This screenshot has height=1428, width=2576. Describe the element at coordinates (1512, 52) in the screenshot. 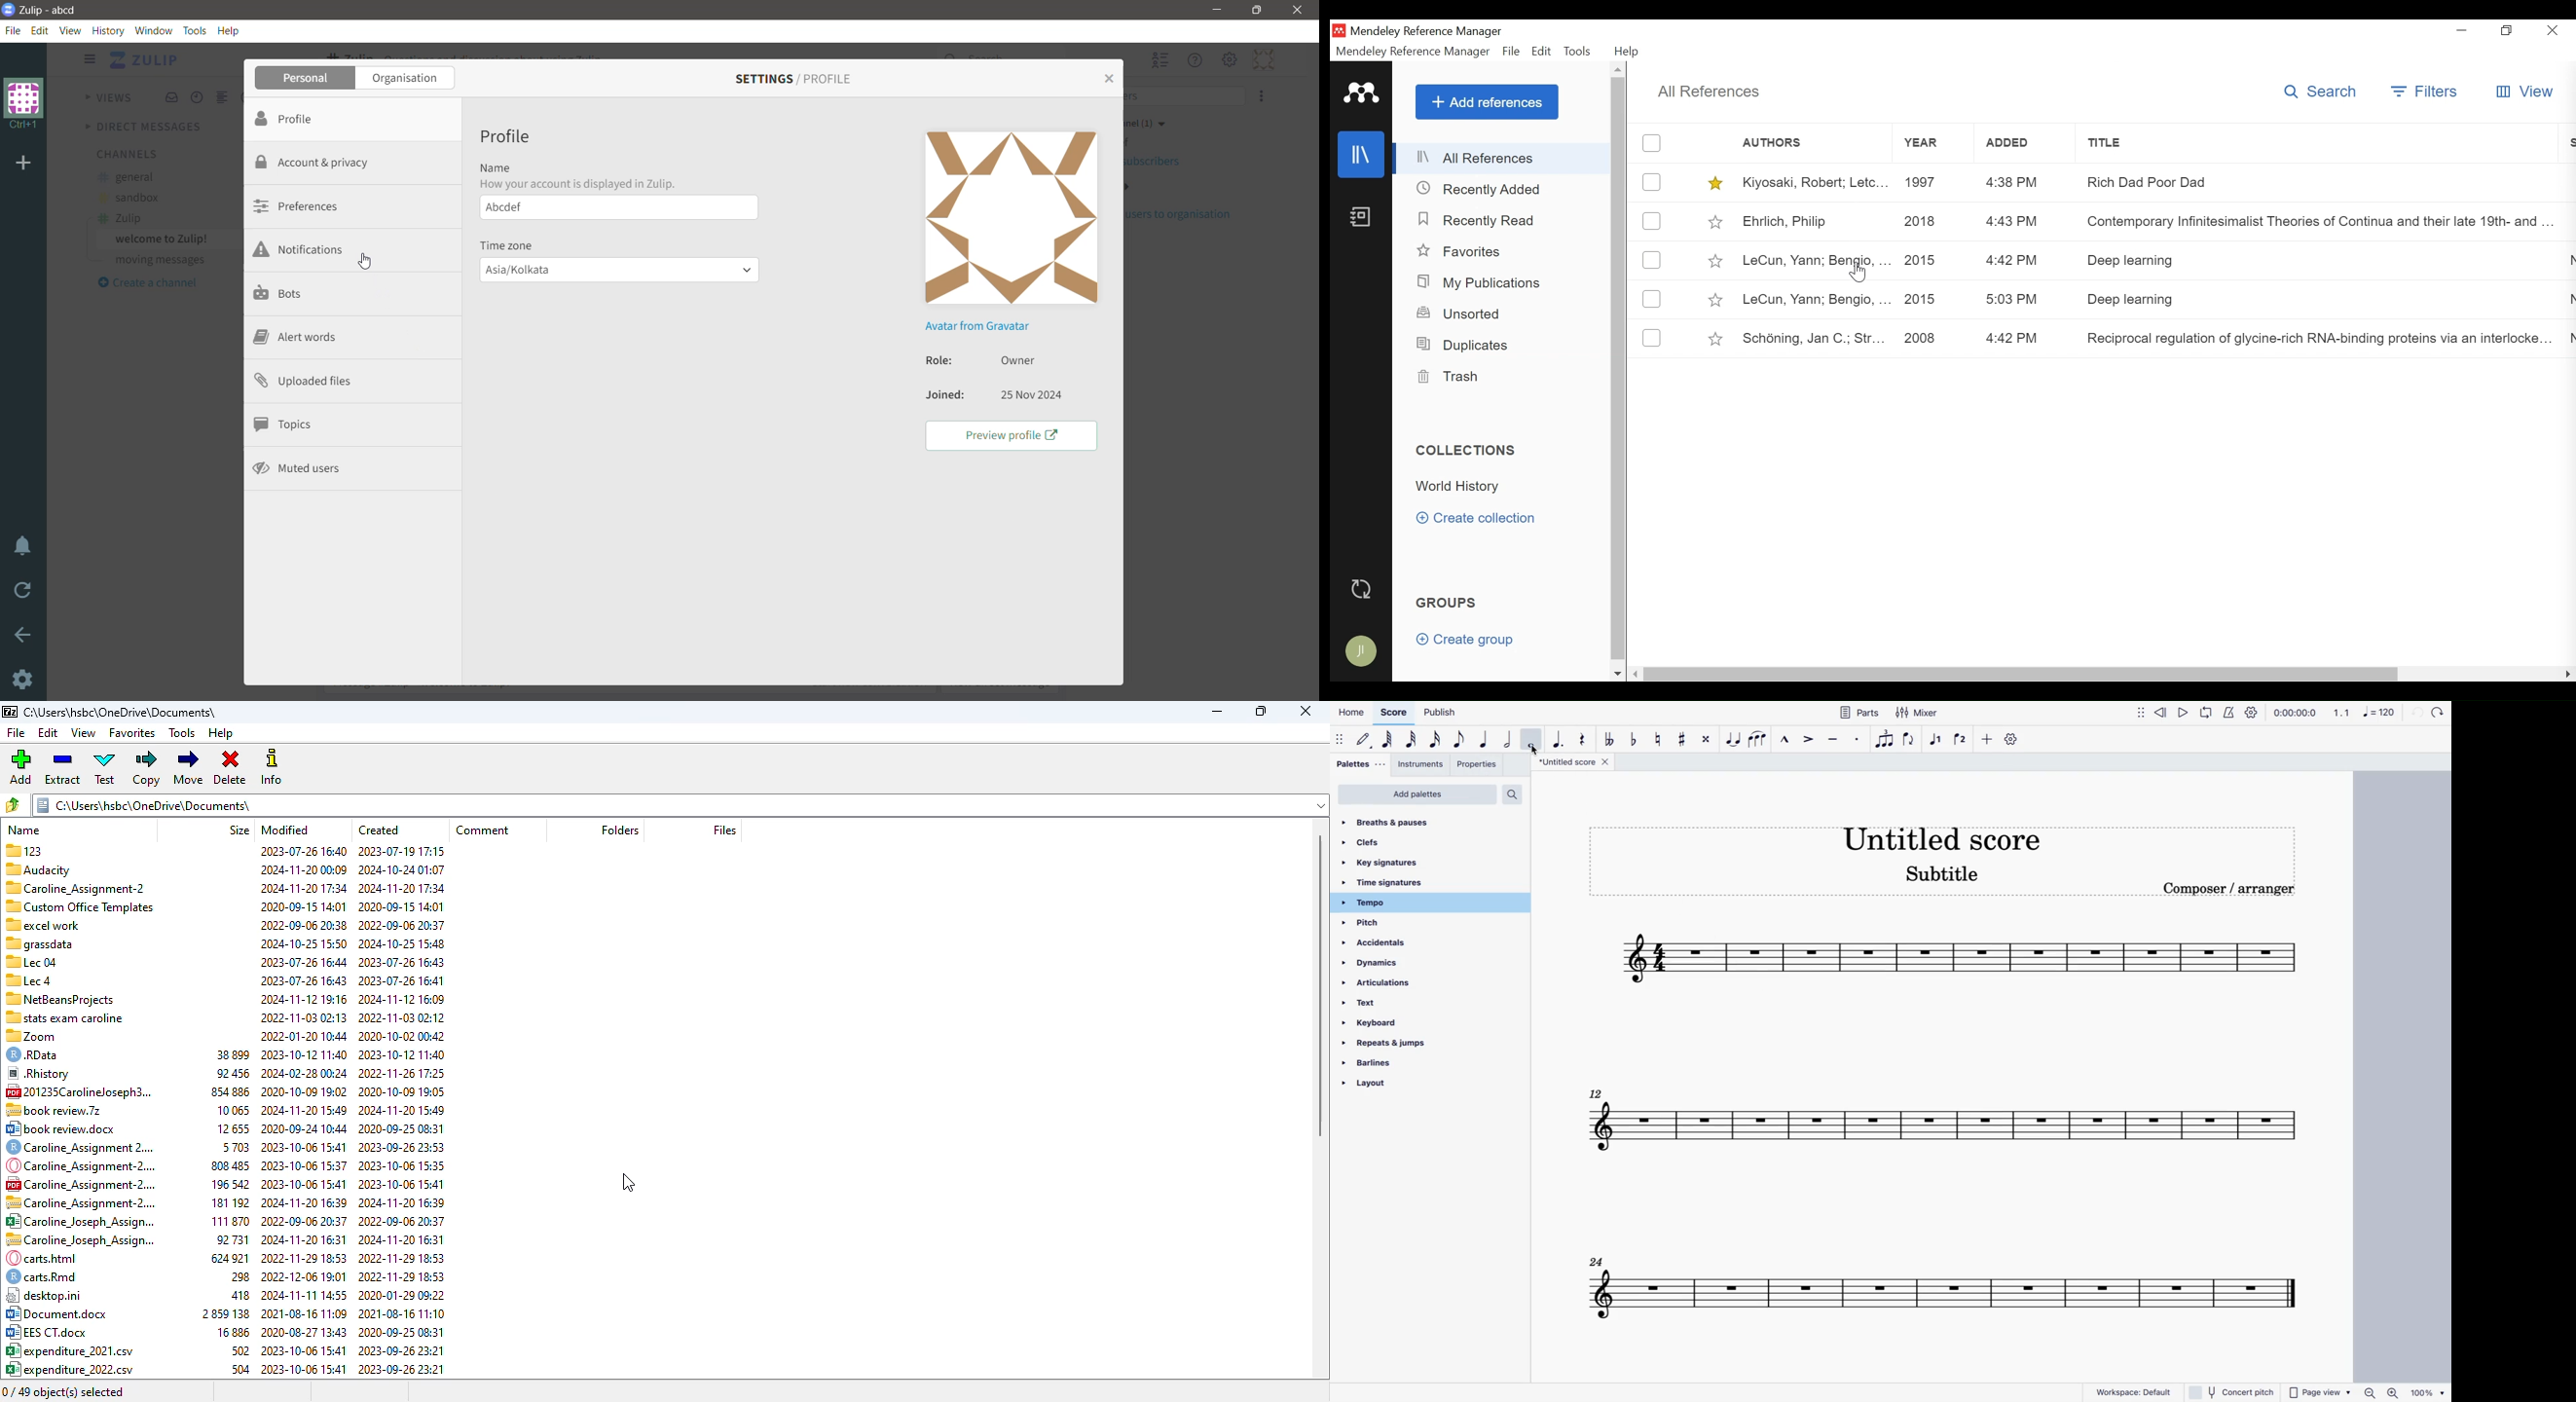

I see `File` at that location.